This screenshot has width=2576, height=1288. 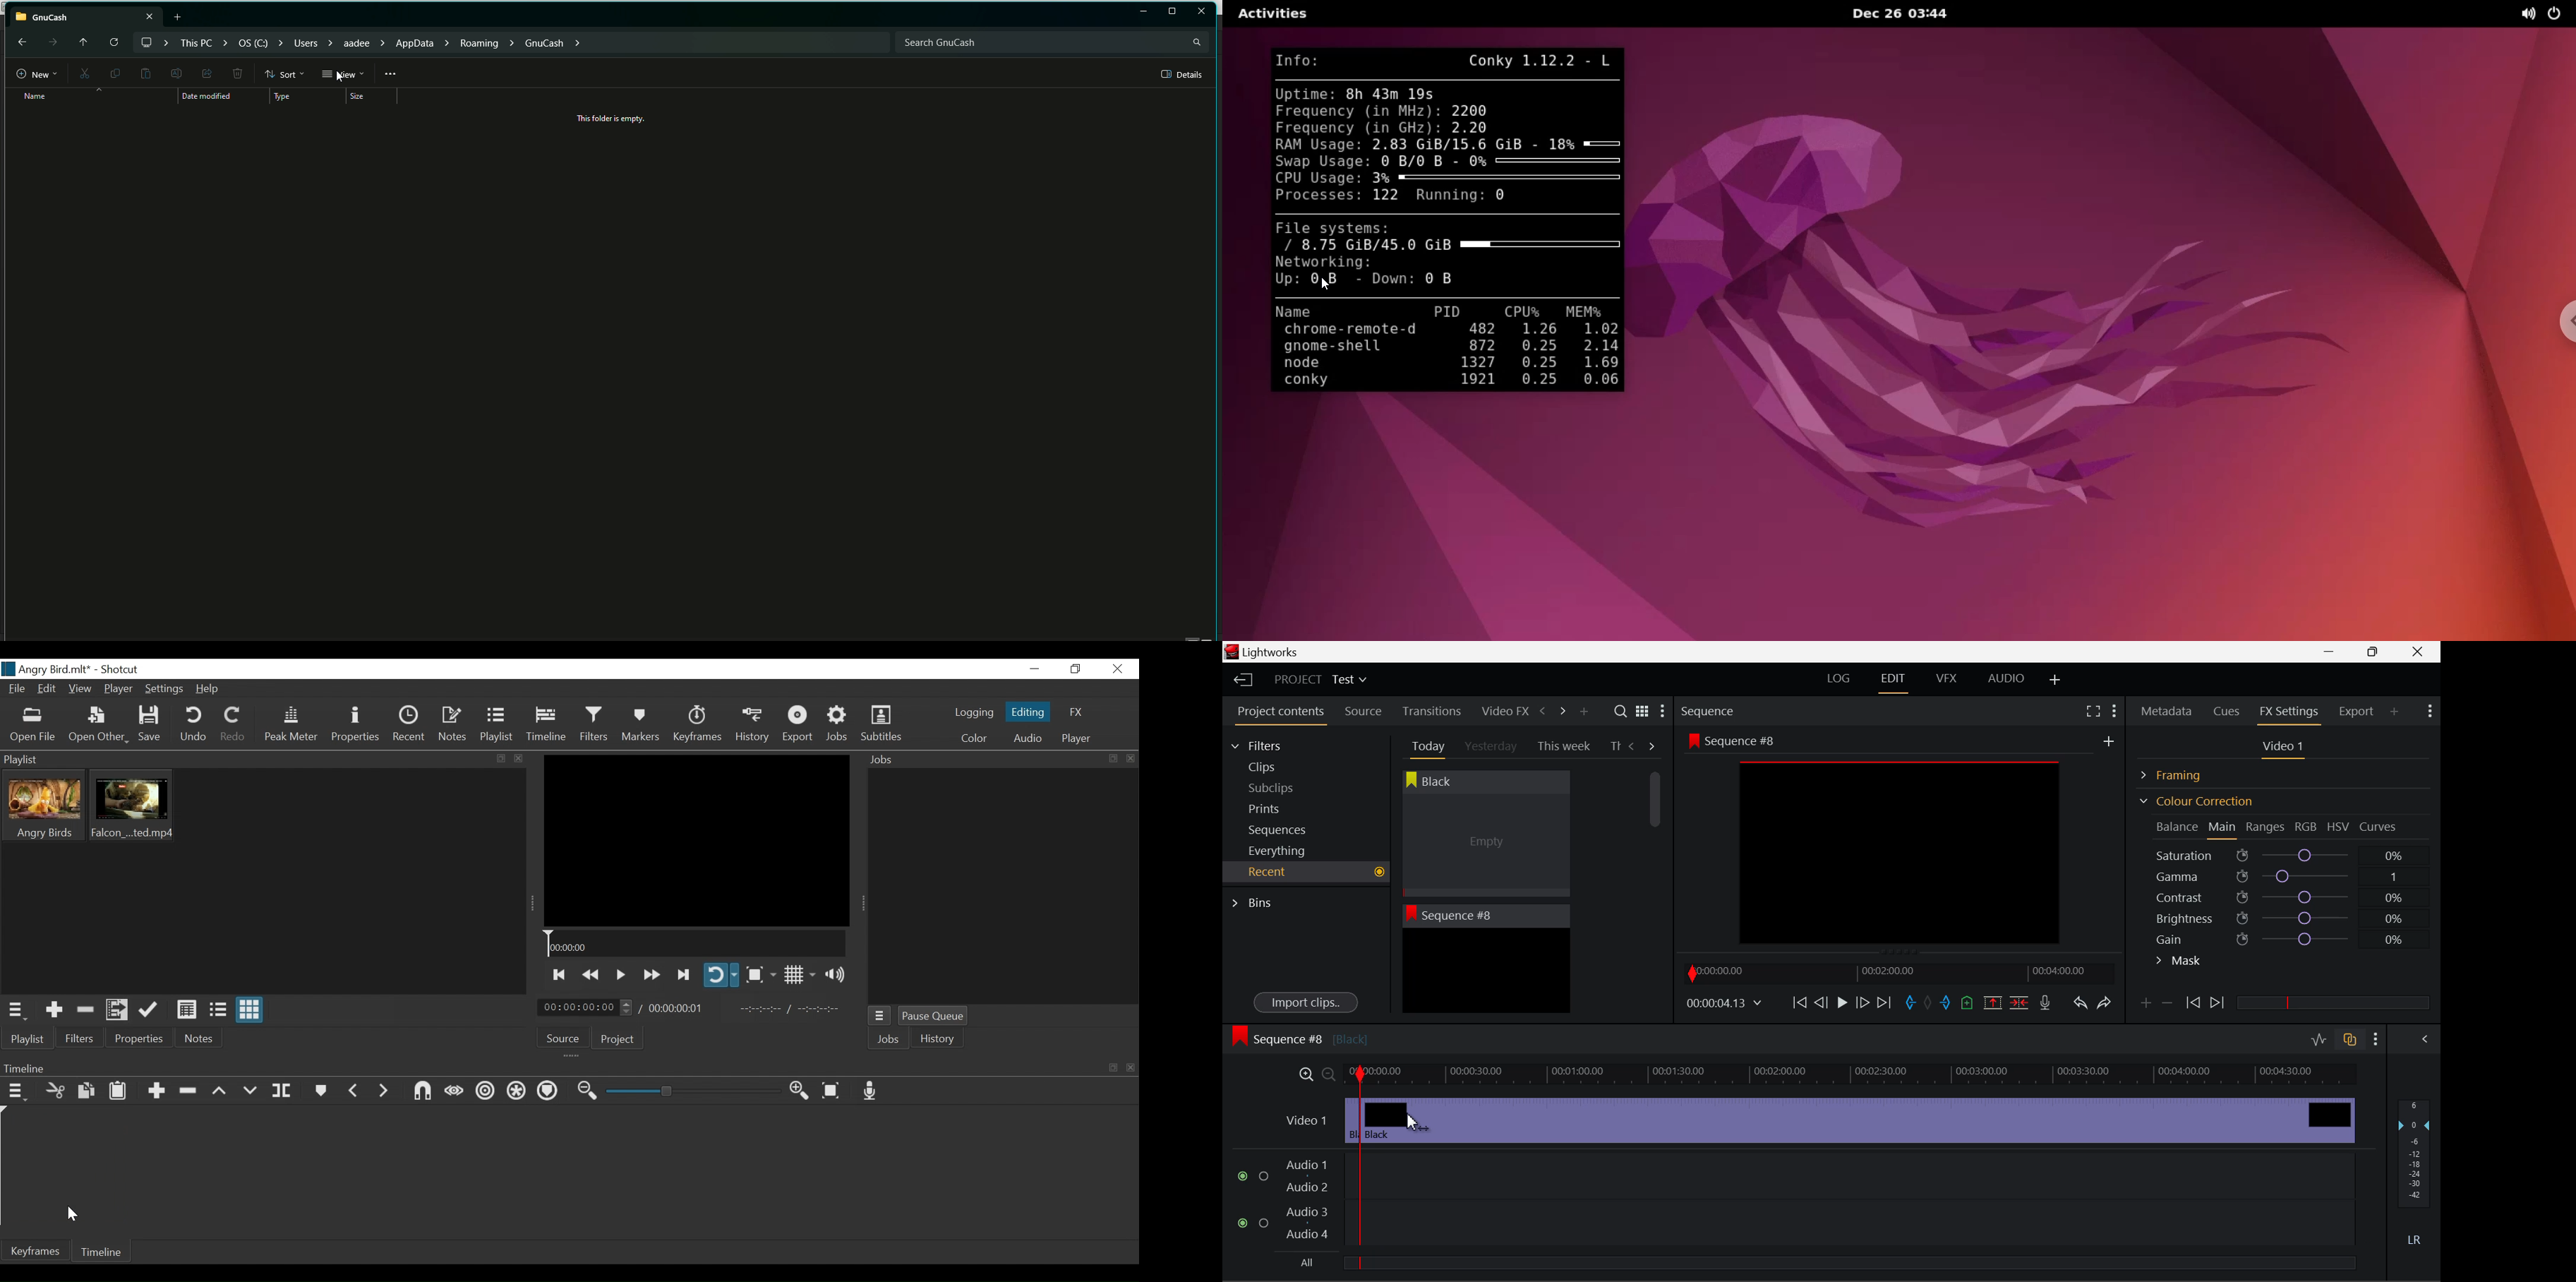 What do you see at coordinates (2192, 1003) in the screenshot?
I see `Previous keyframe` at bounding box center [2192, 1003].